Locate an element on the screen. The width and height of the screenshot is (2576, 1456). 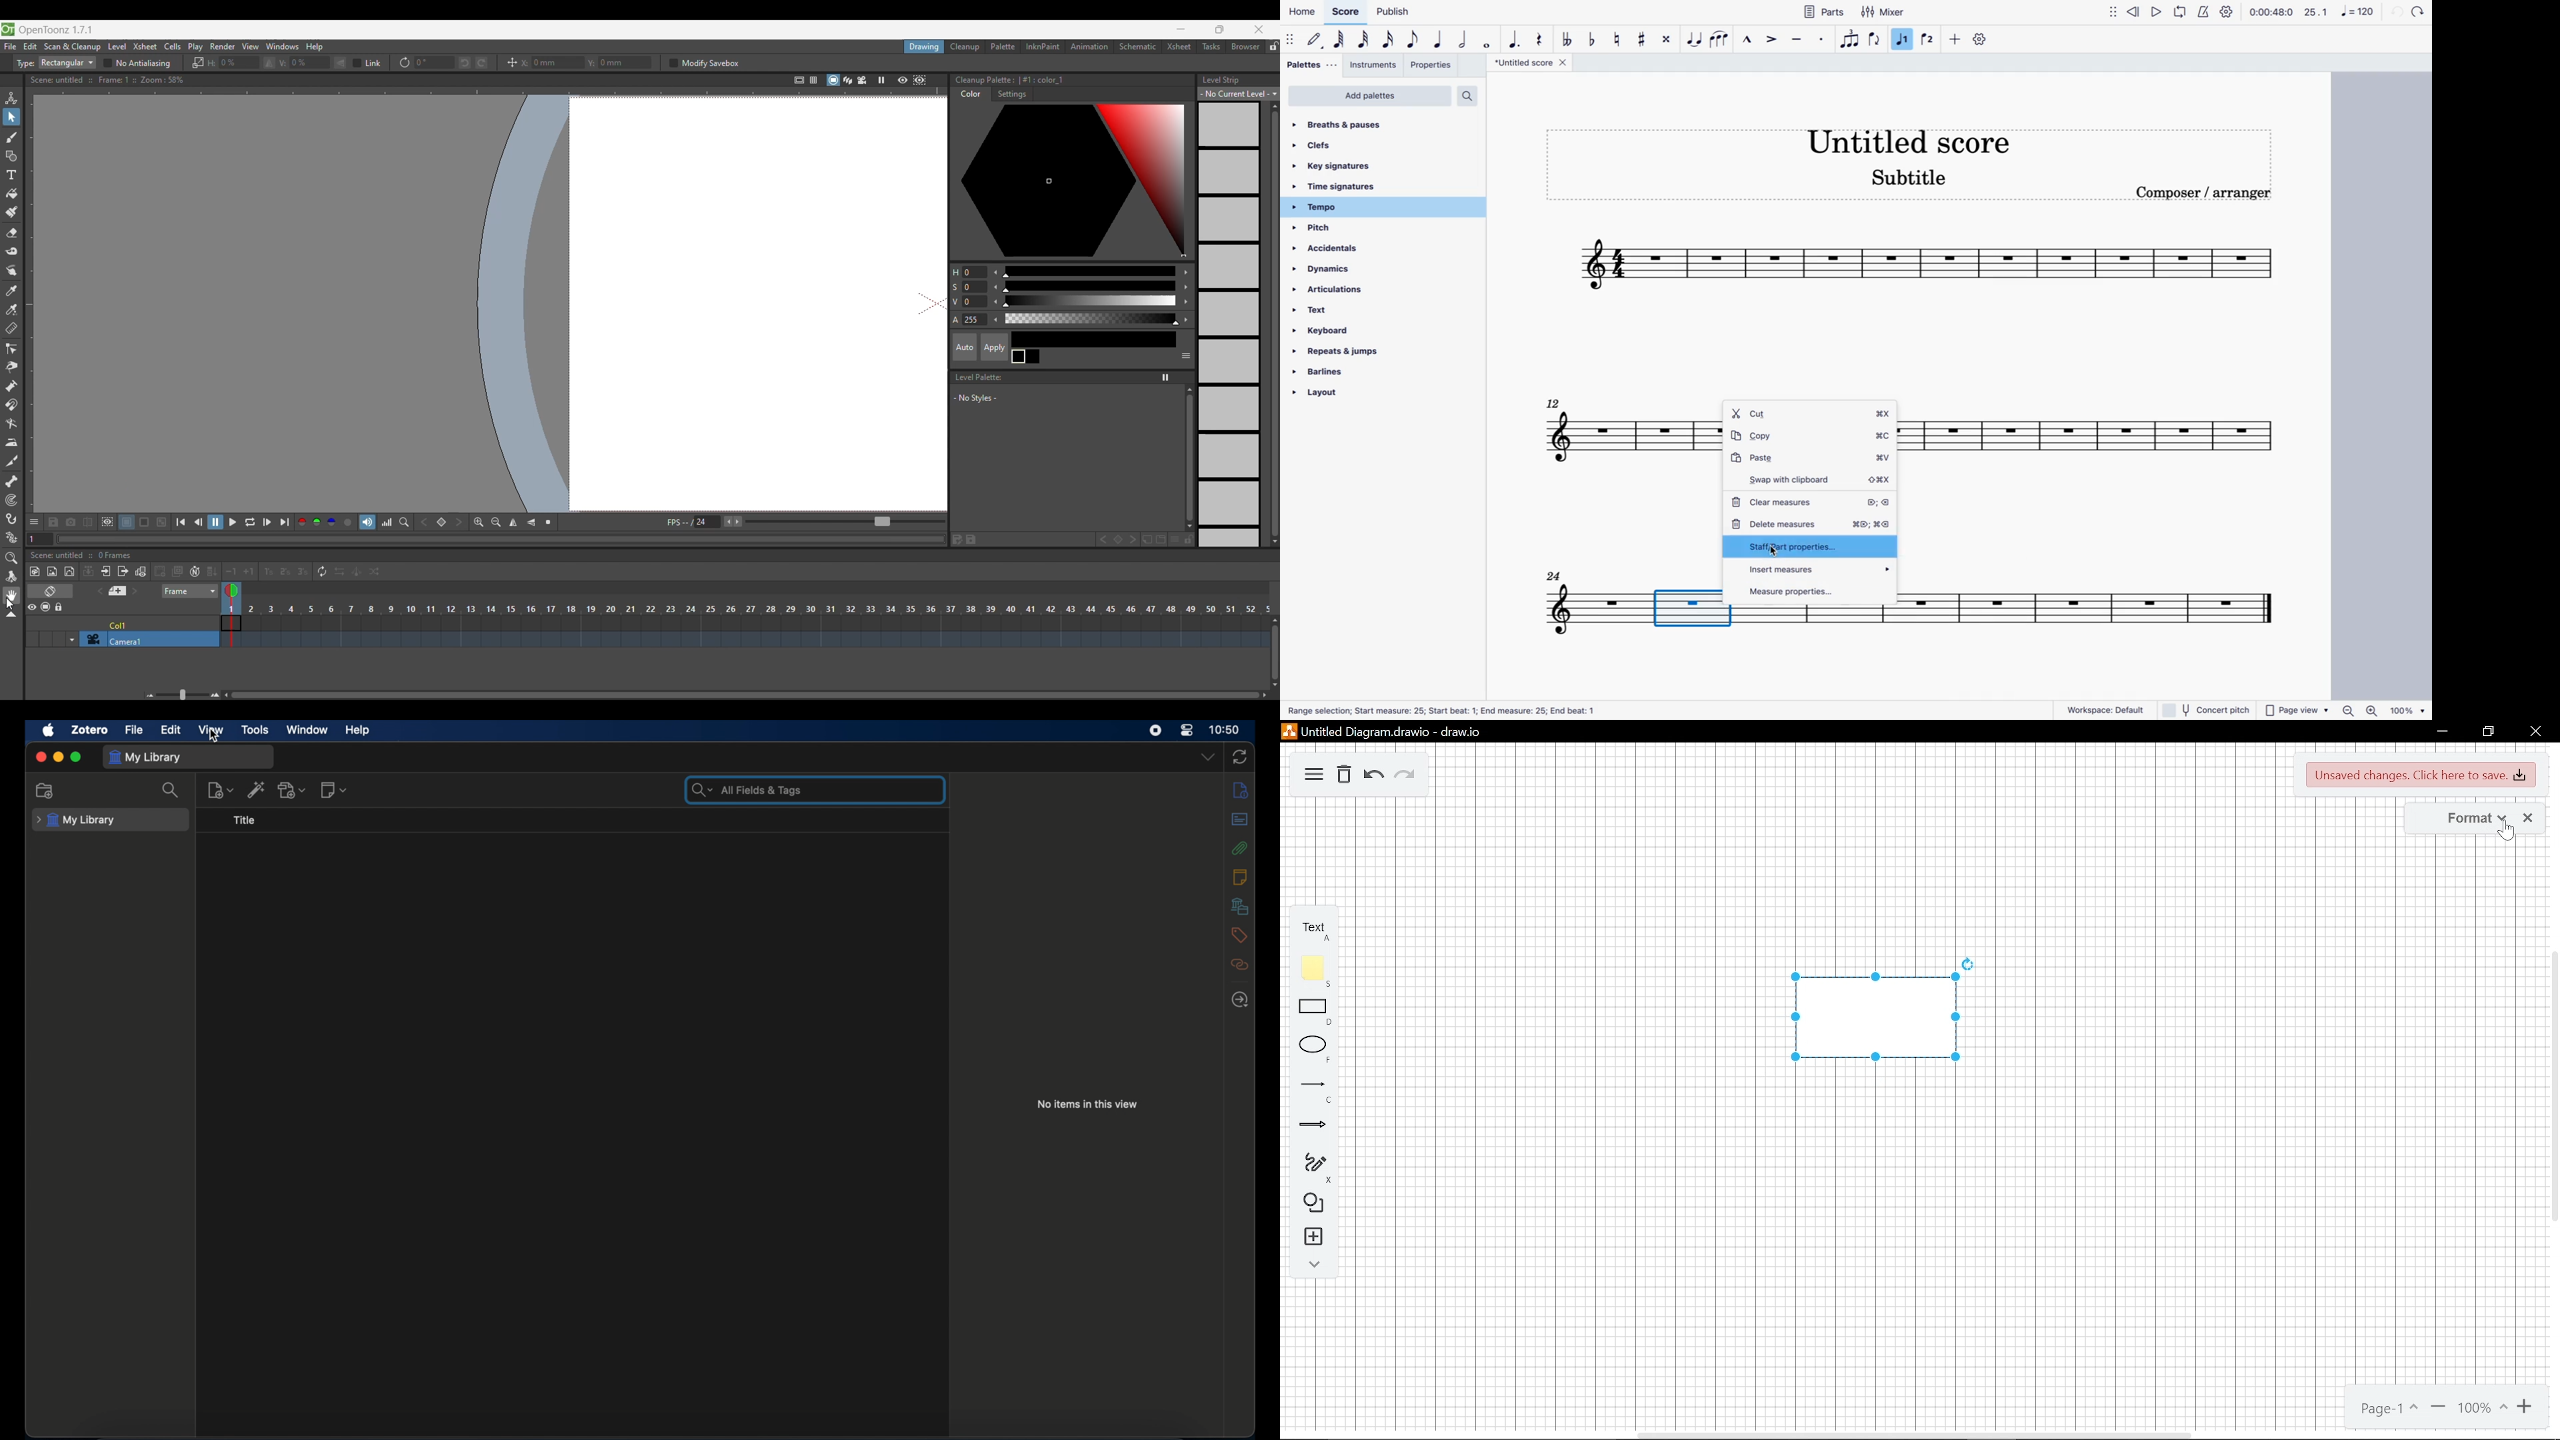
key signatures is located at coordinates (1351, 168).